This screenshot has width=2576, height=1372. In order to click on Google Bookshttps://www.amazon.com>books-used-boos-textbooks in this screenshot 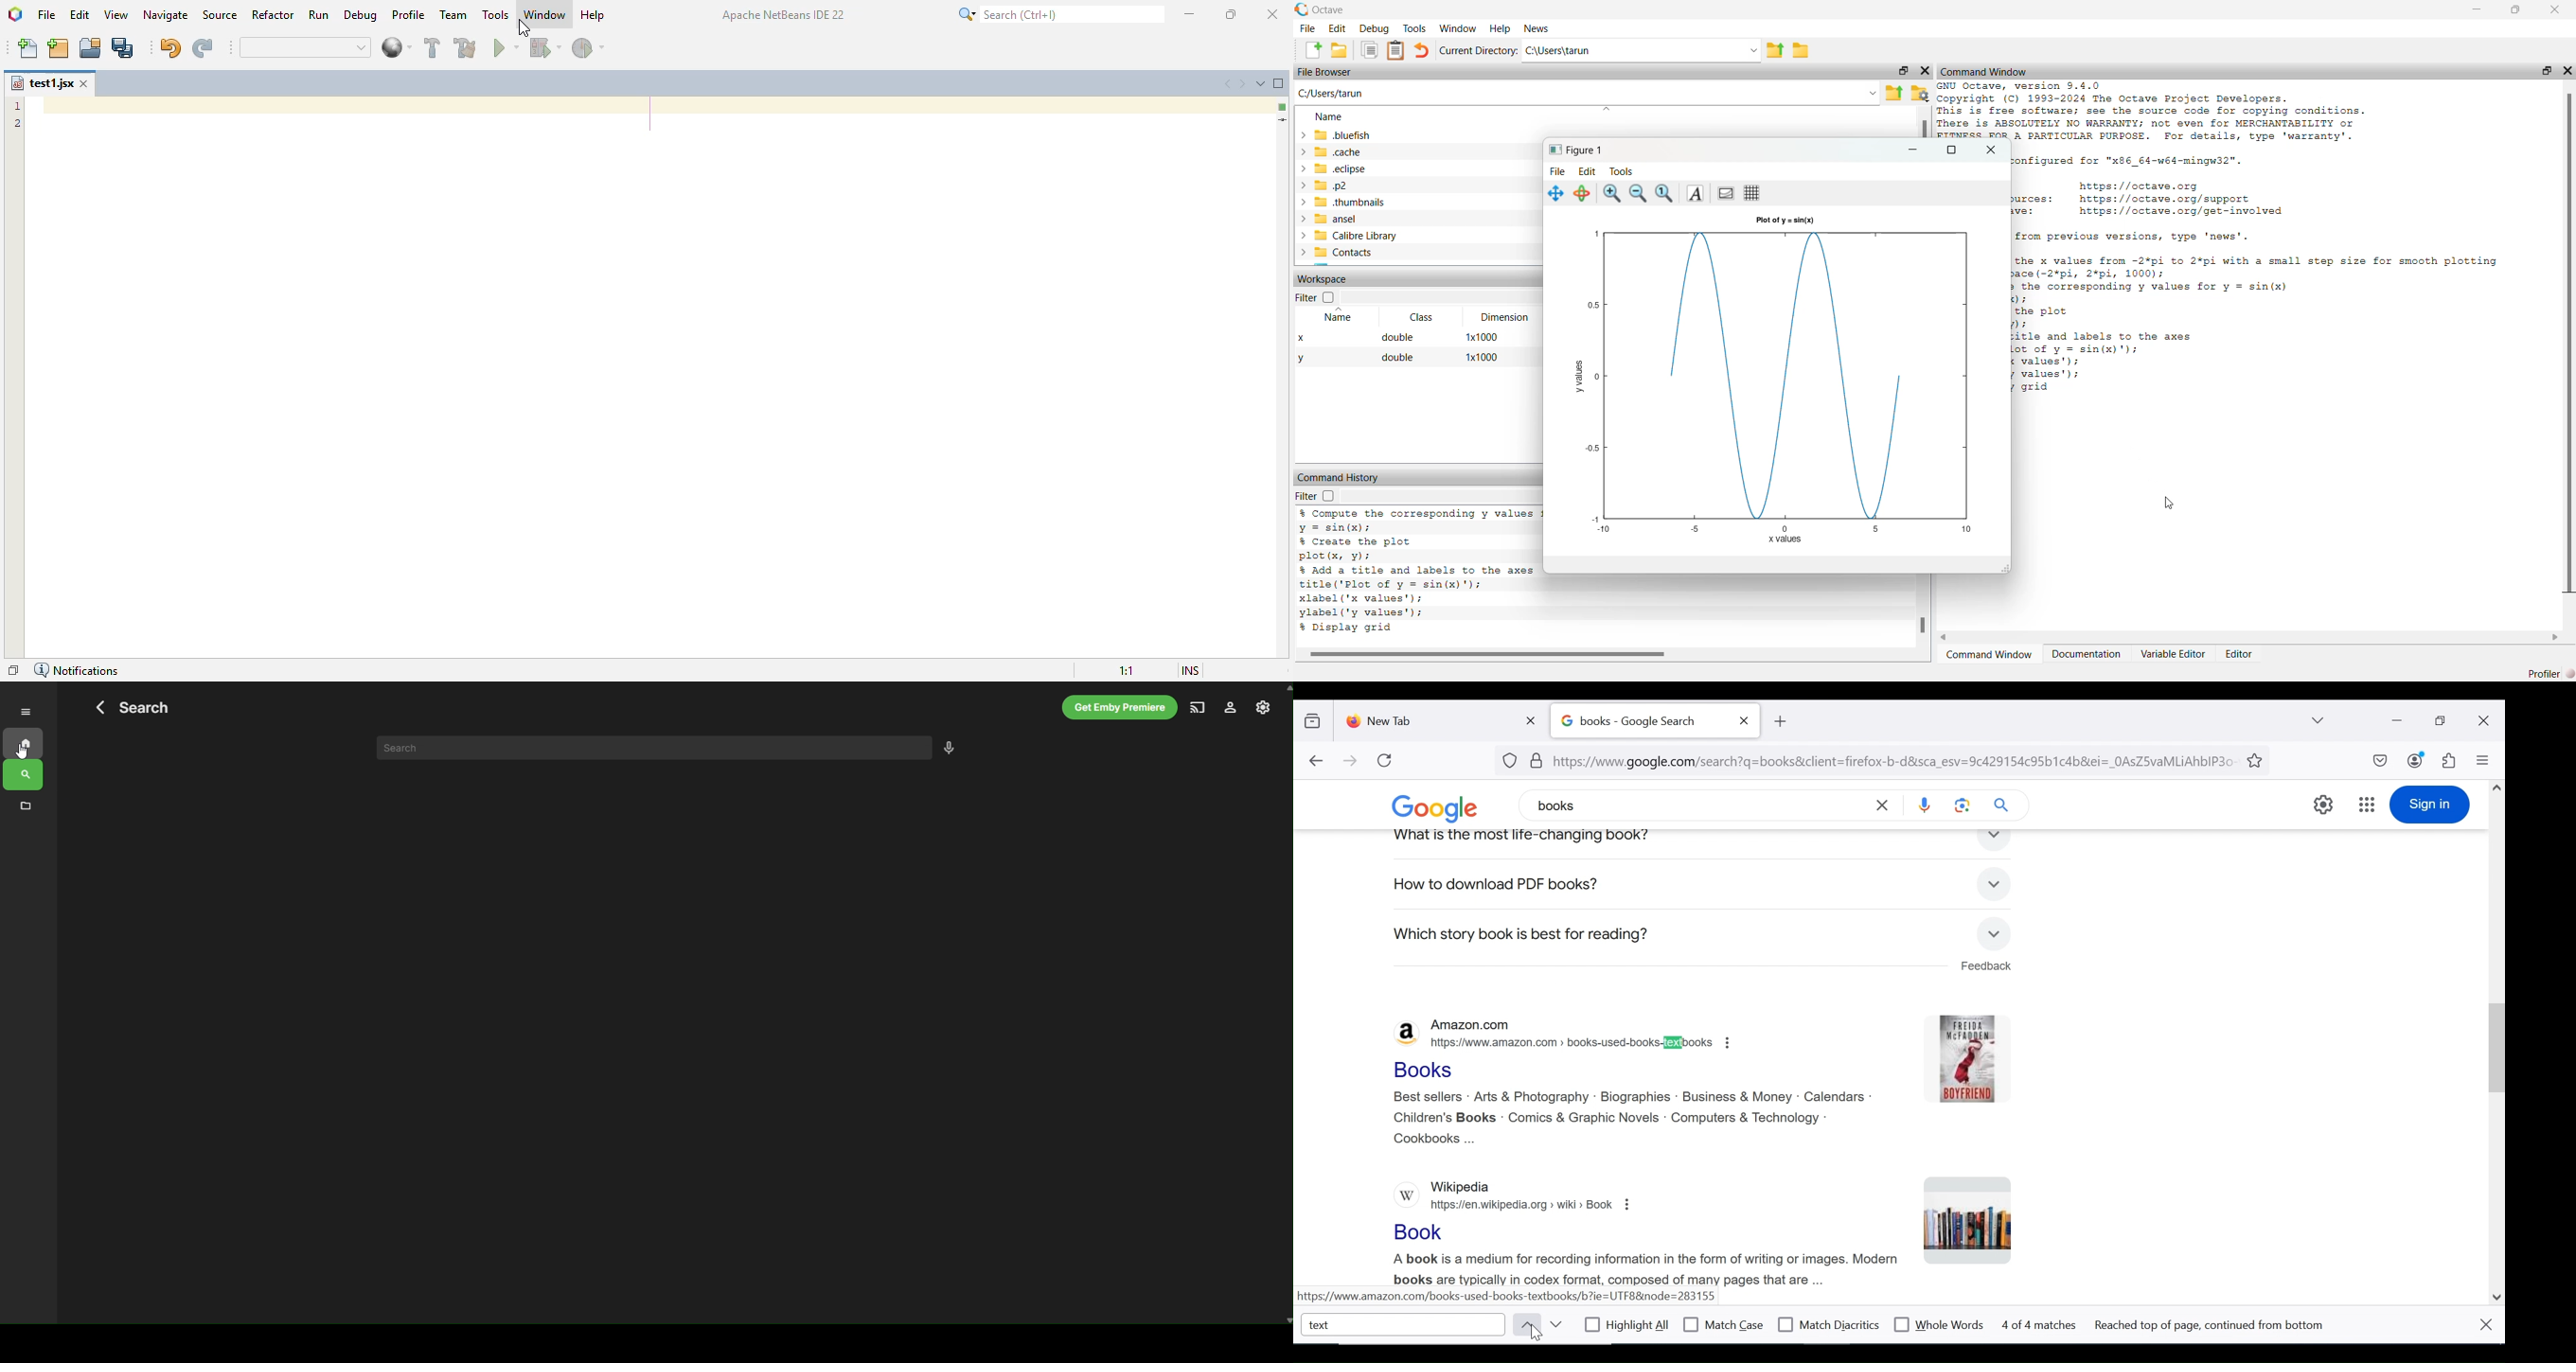, I will do `click(1570, 1043)`.